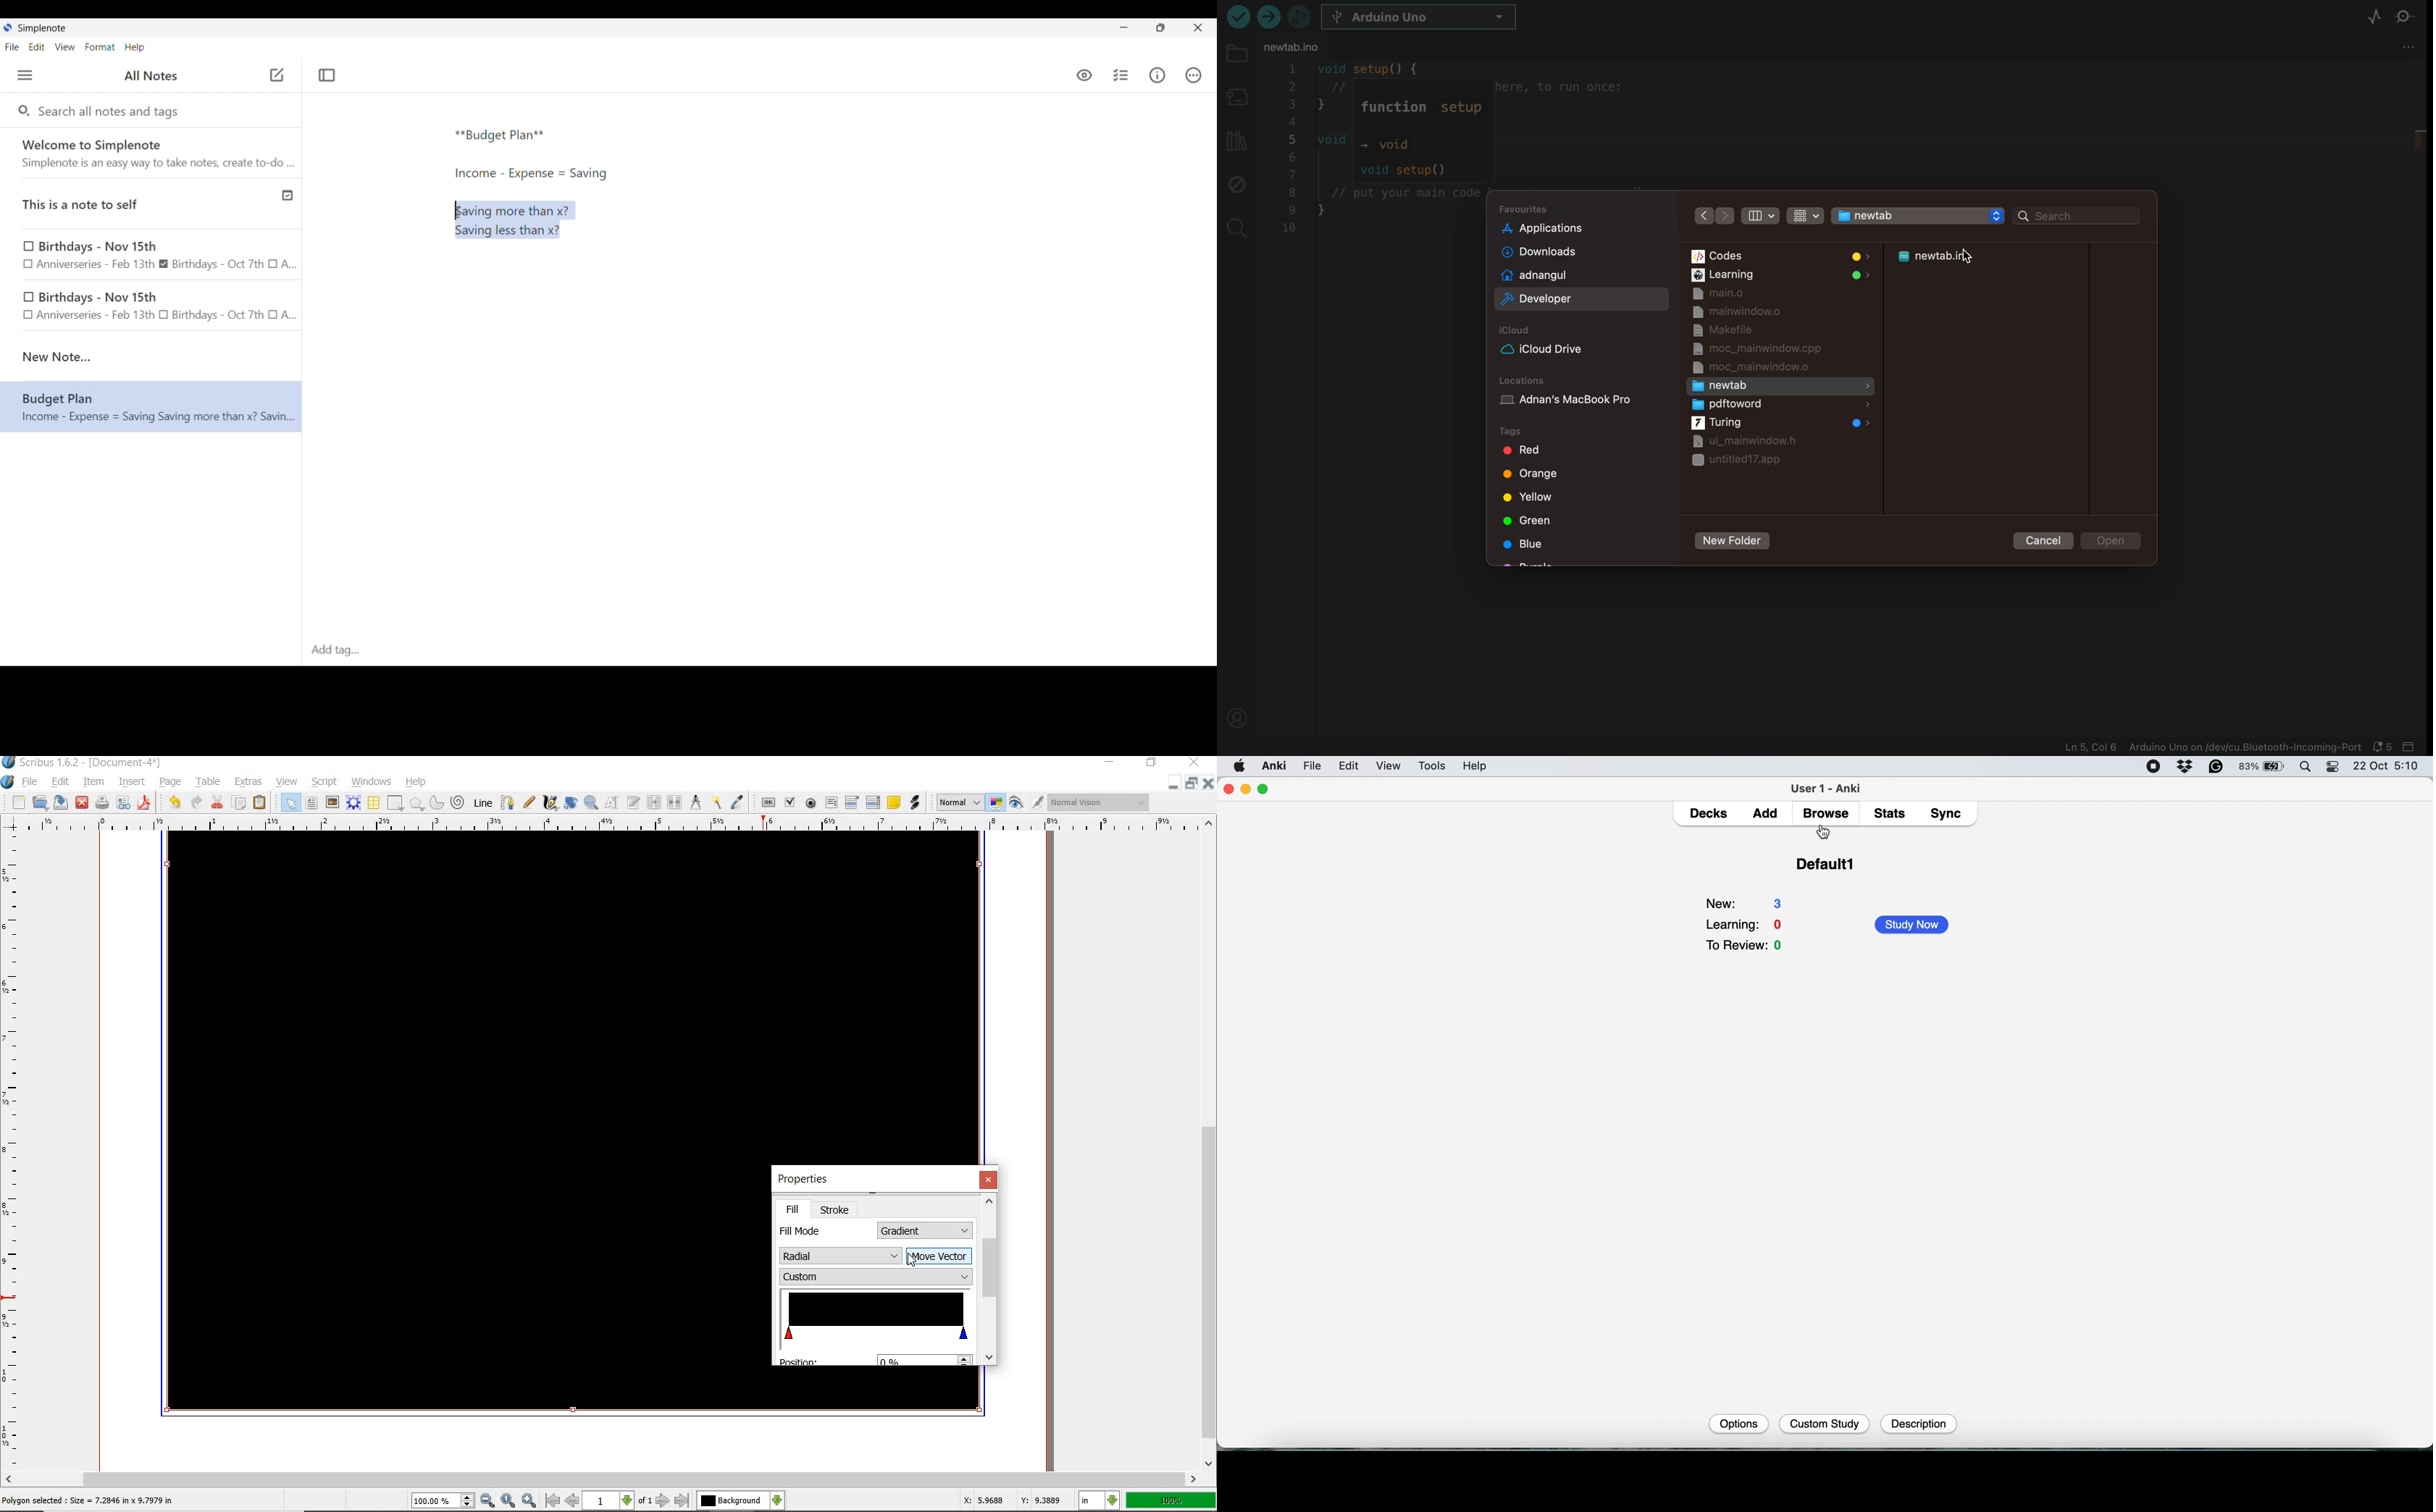 The image size is (2436, 1512). I want to click on edit, so click(61, 781).